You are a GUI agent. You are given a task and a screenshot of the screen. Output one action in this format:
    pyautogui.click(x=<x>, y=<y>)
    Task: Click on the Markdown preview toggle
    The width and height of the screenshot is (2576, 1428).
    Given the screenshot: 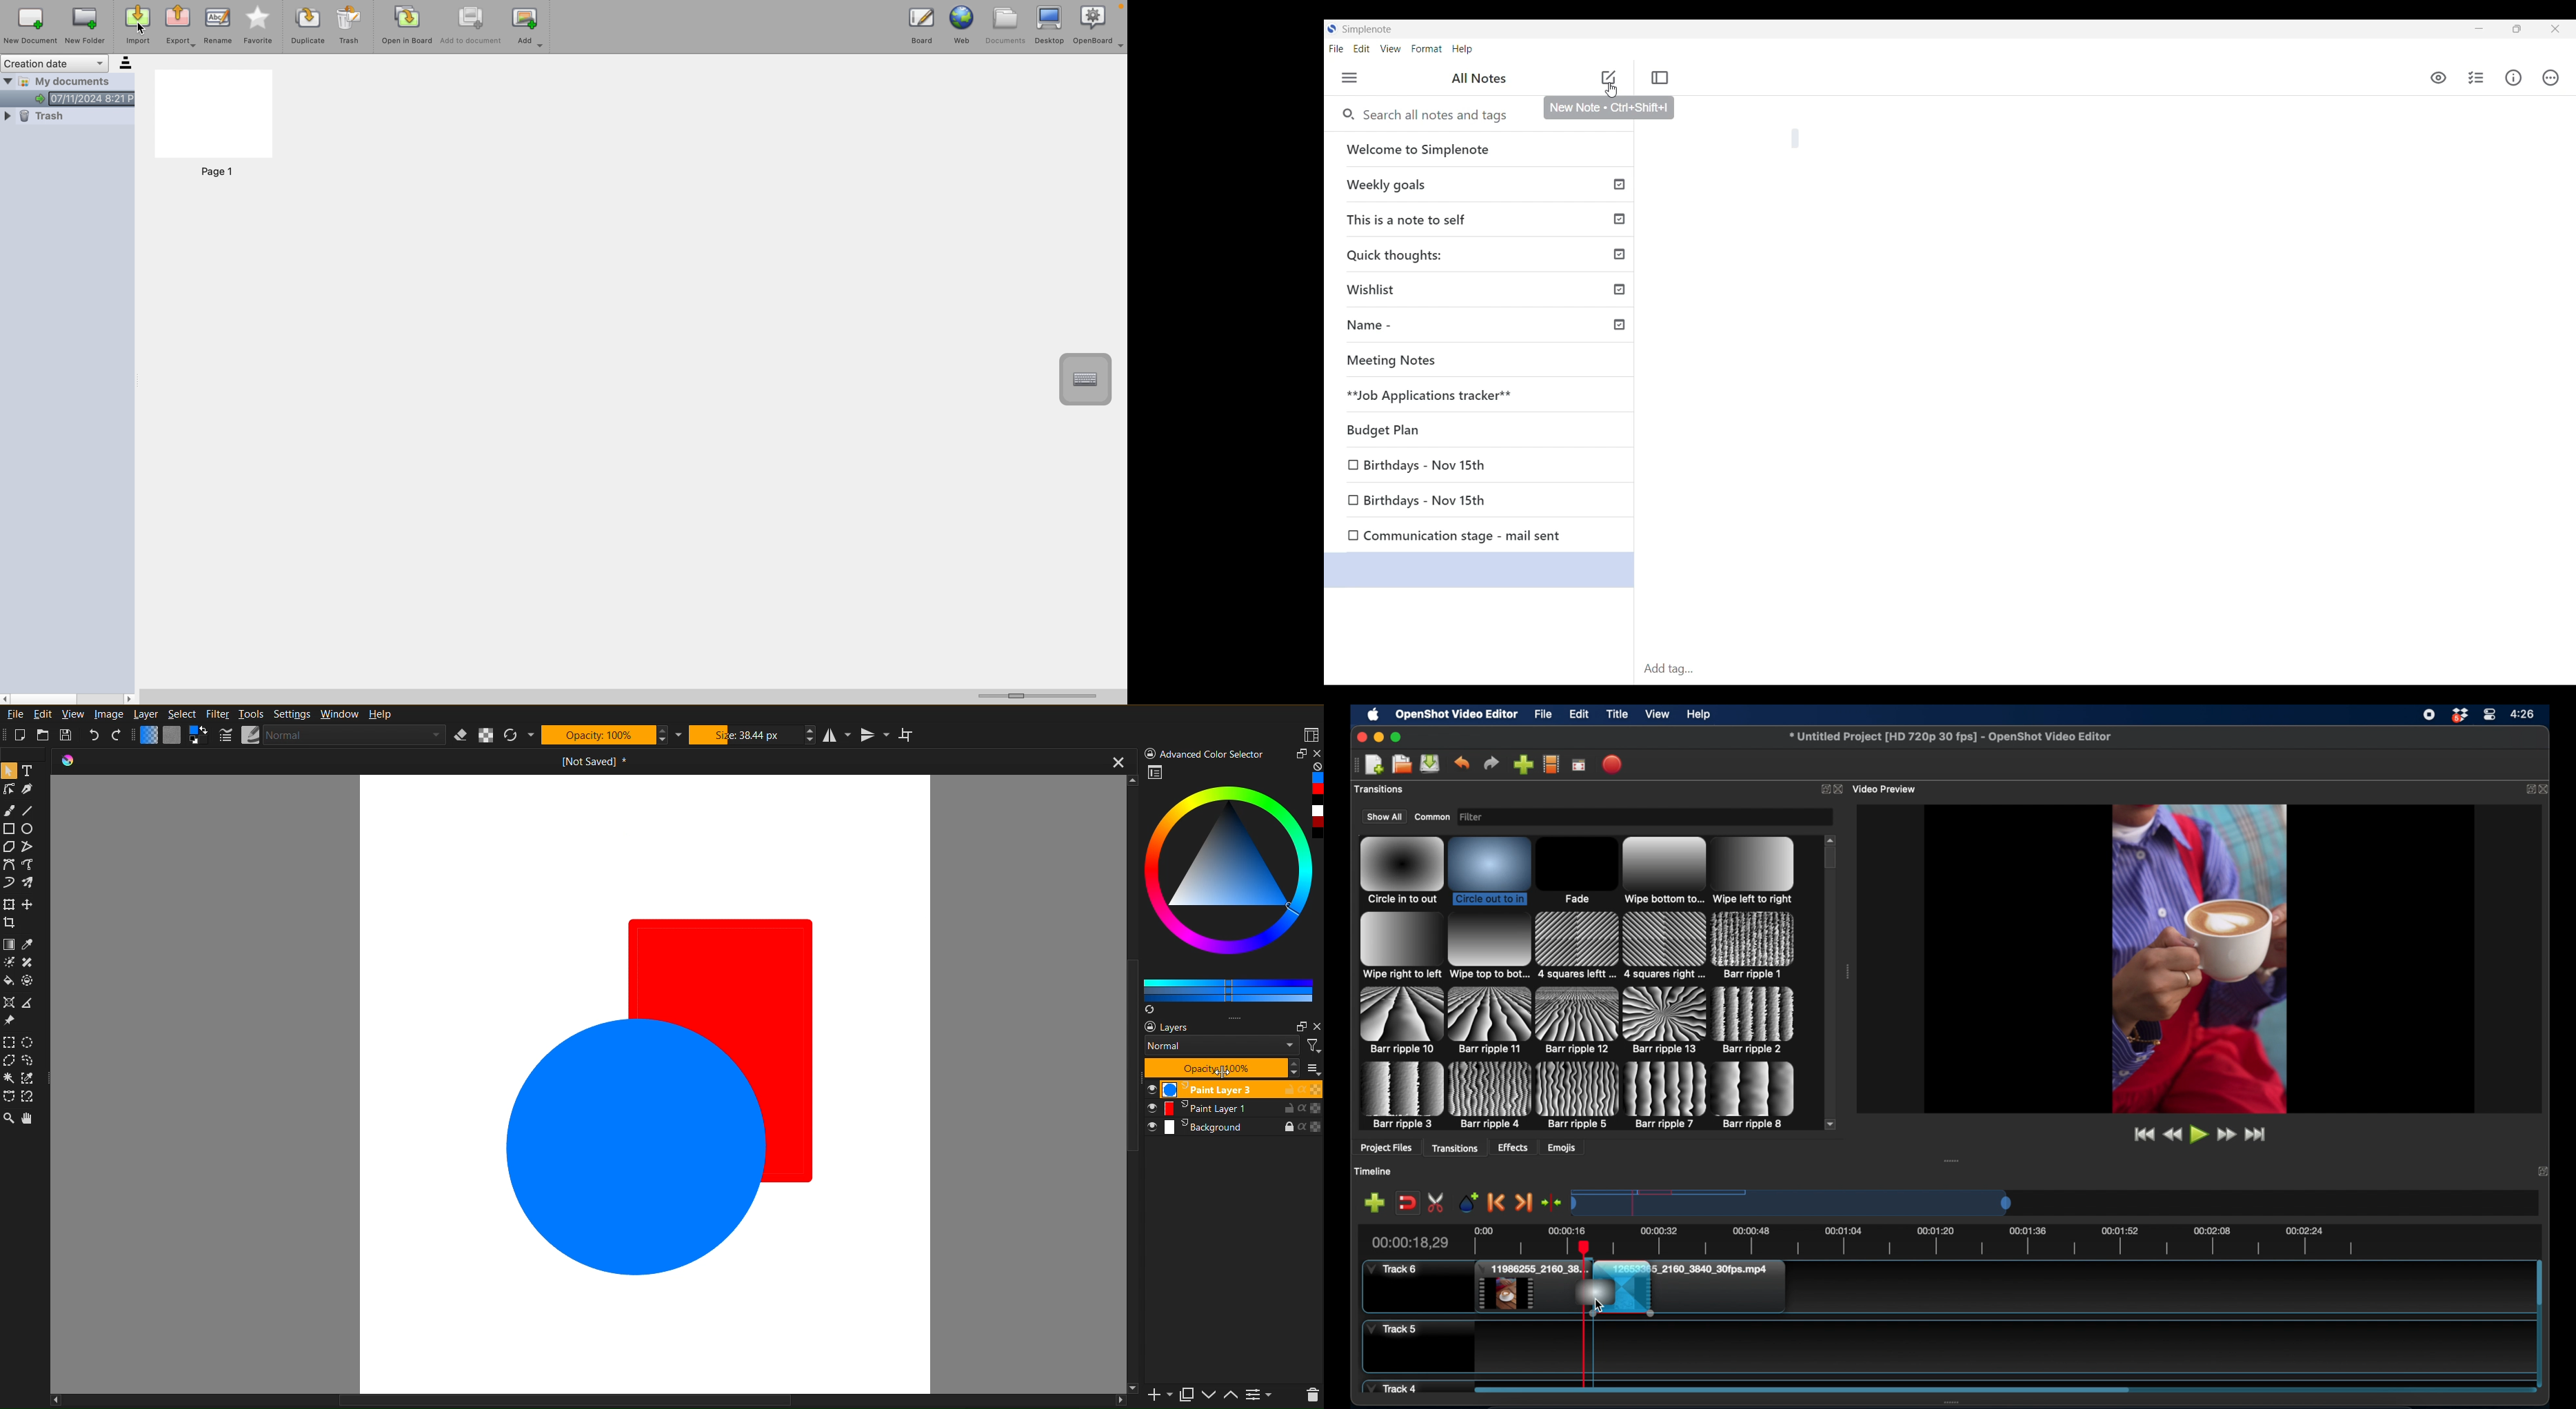 What is the action you would take?
    pyautogui.click(x=2438, y=78)
    